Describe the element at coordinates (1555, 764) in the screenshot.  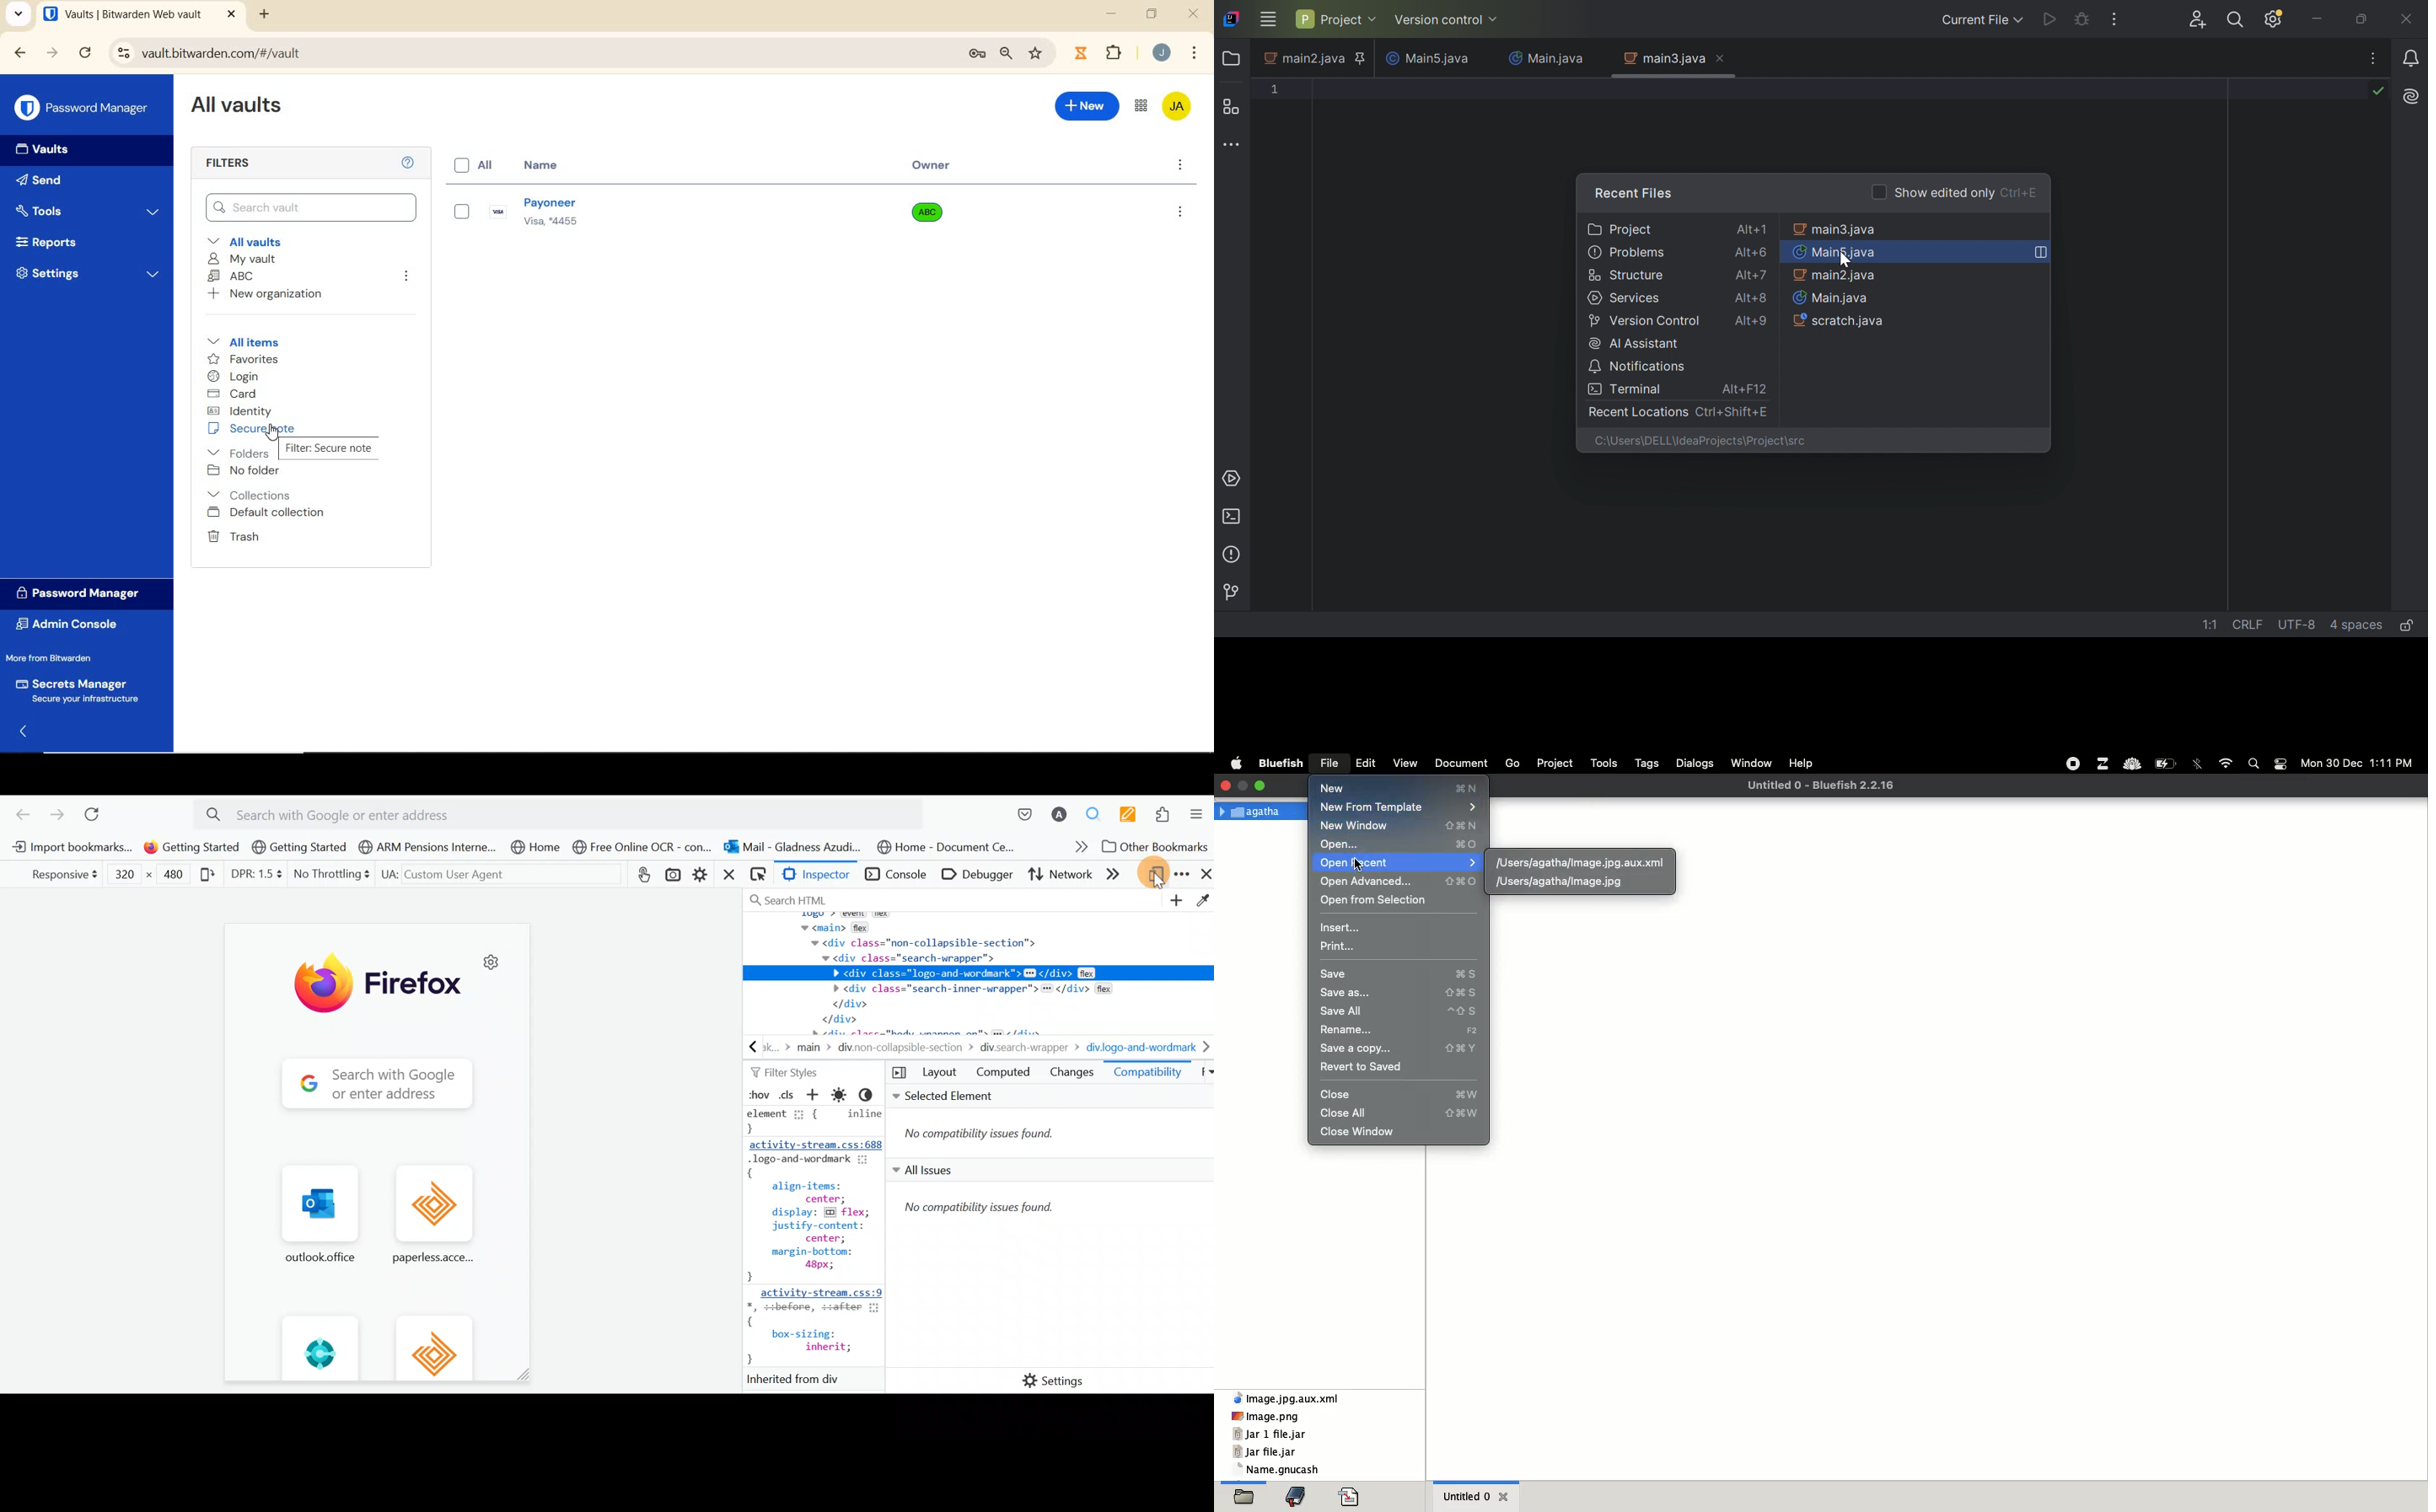
I see `project` at that location.